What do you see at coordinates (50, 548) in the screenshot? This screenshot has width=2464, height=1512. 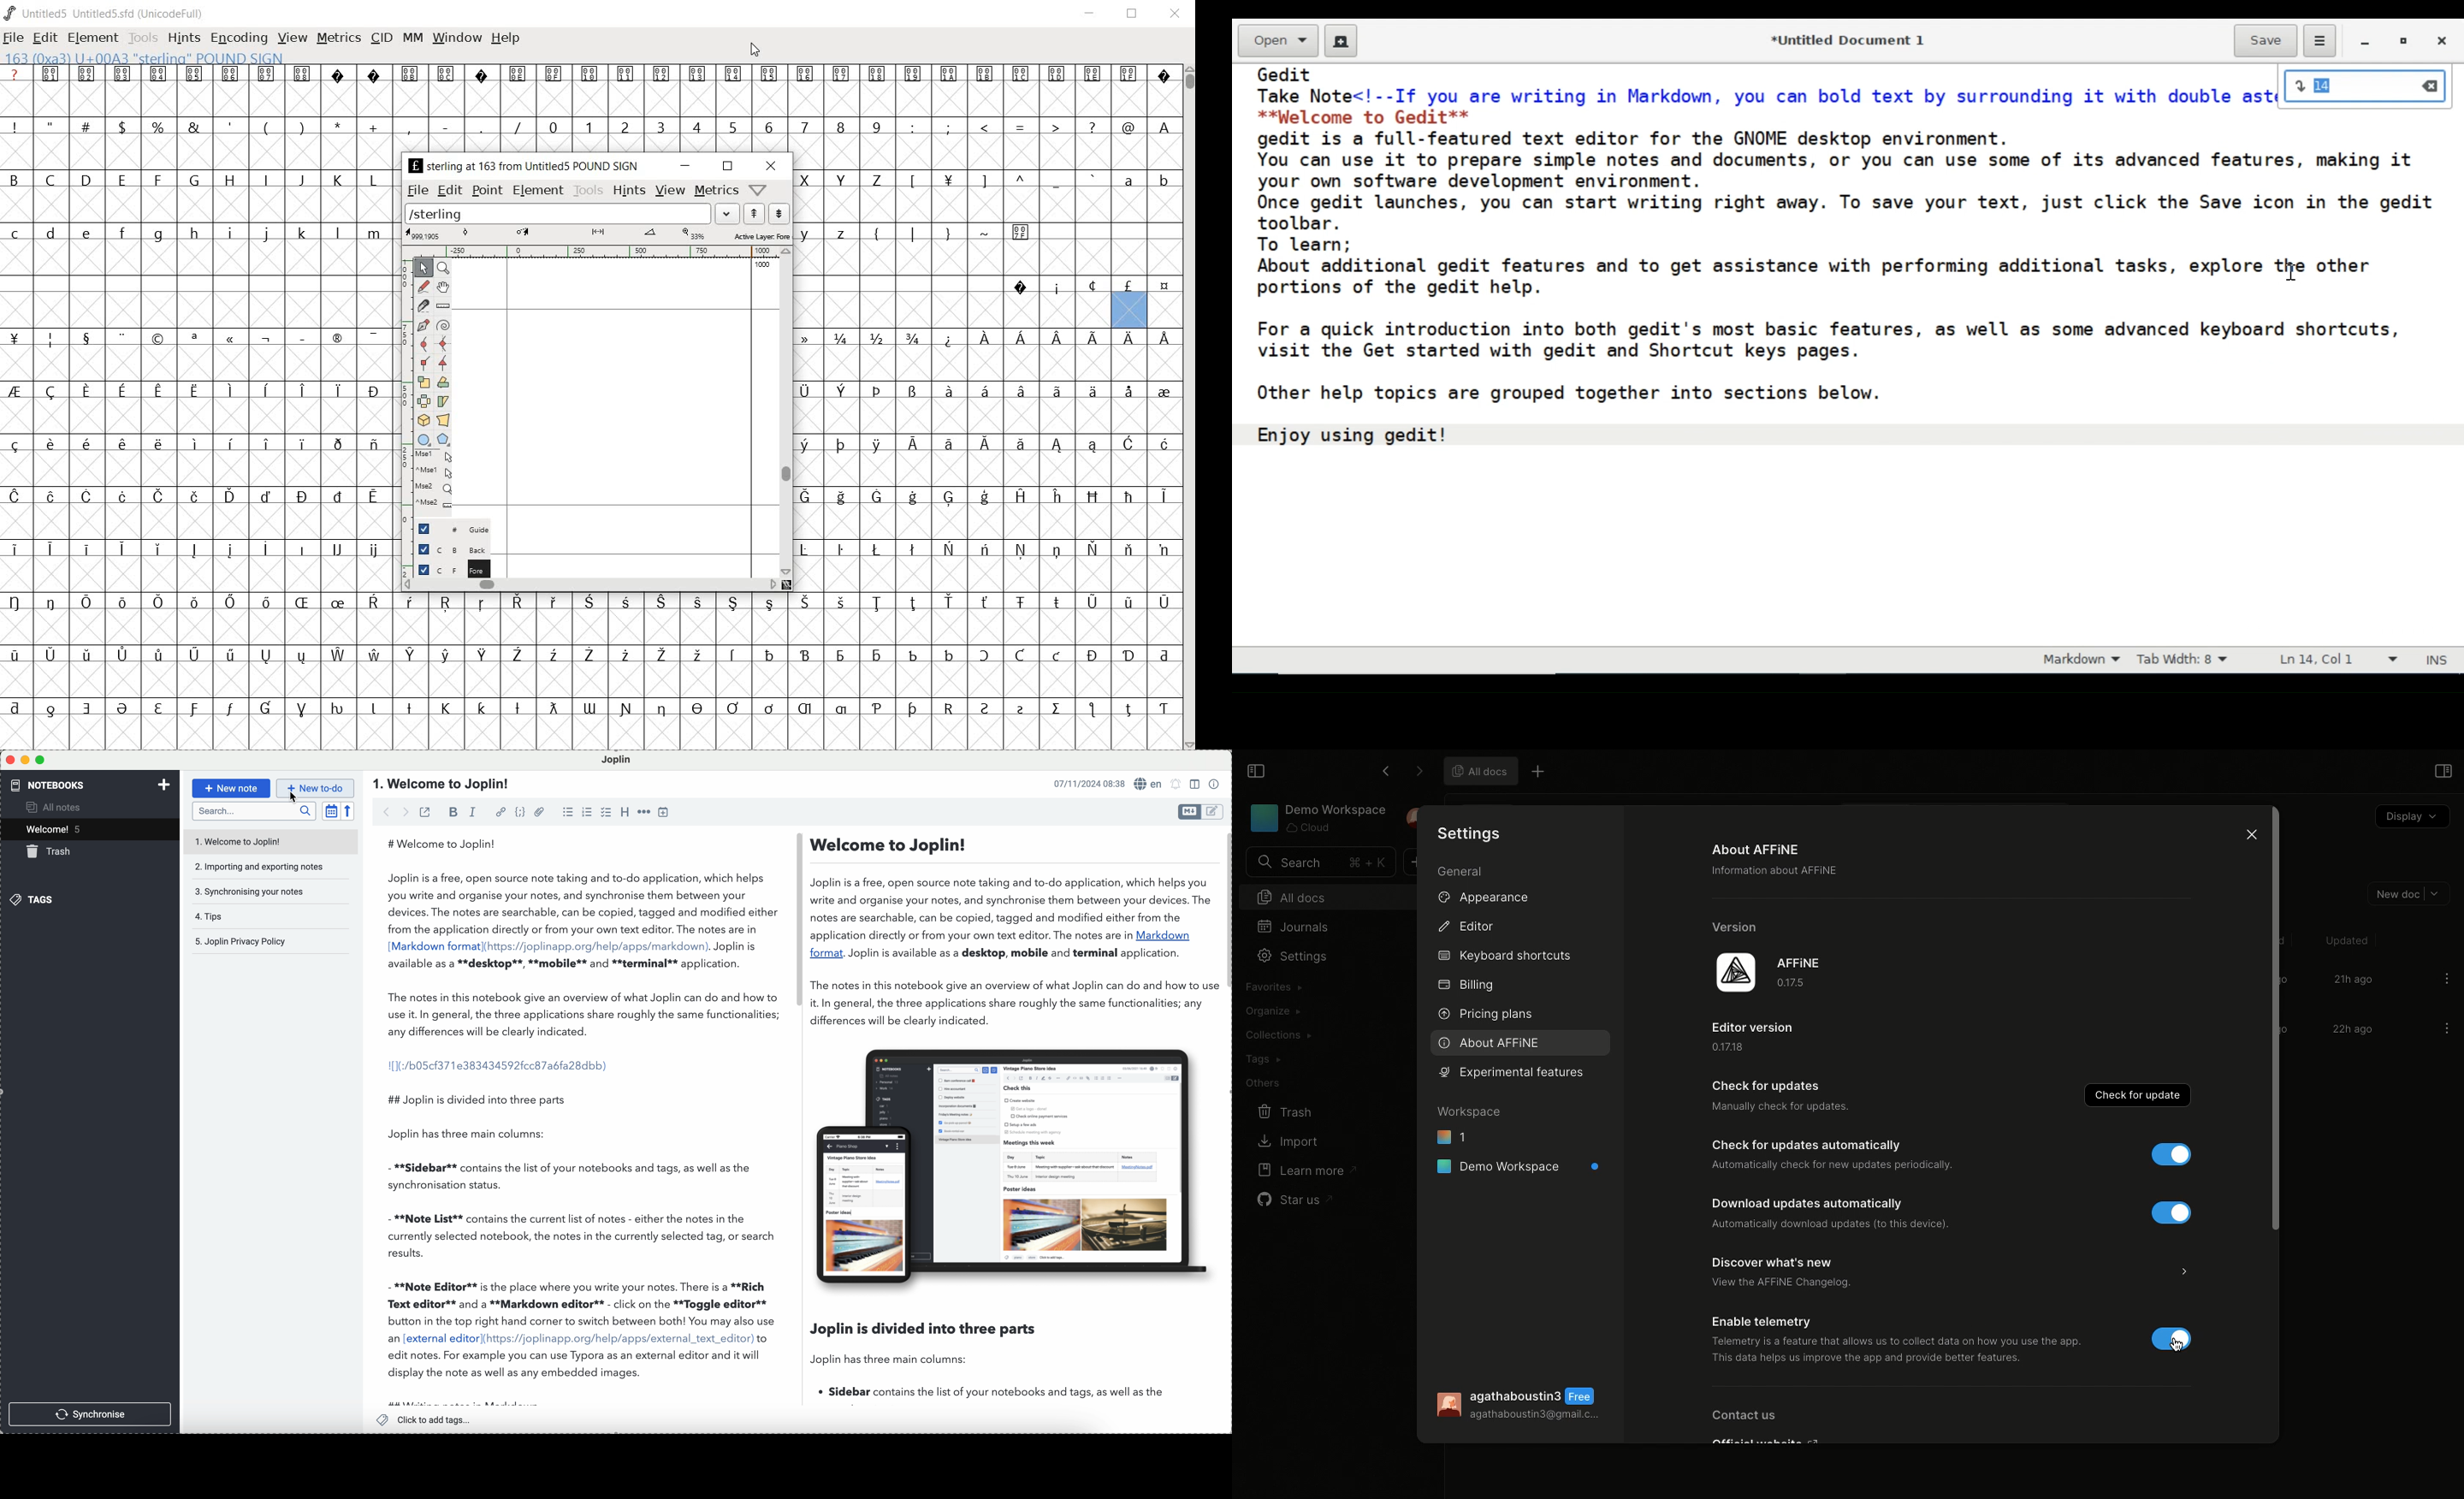 I see `Symbol` at bounding box center [50, 548].